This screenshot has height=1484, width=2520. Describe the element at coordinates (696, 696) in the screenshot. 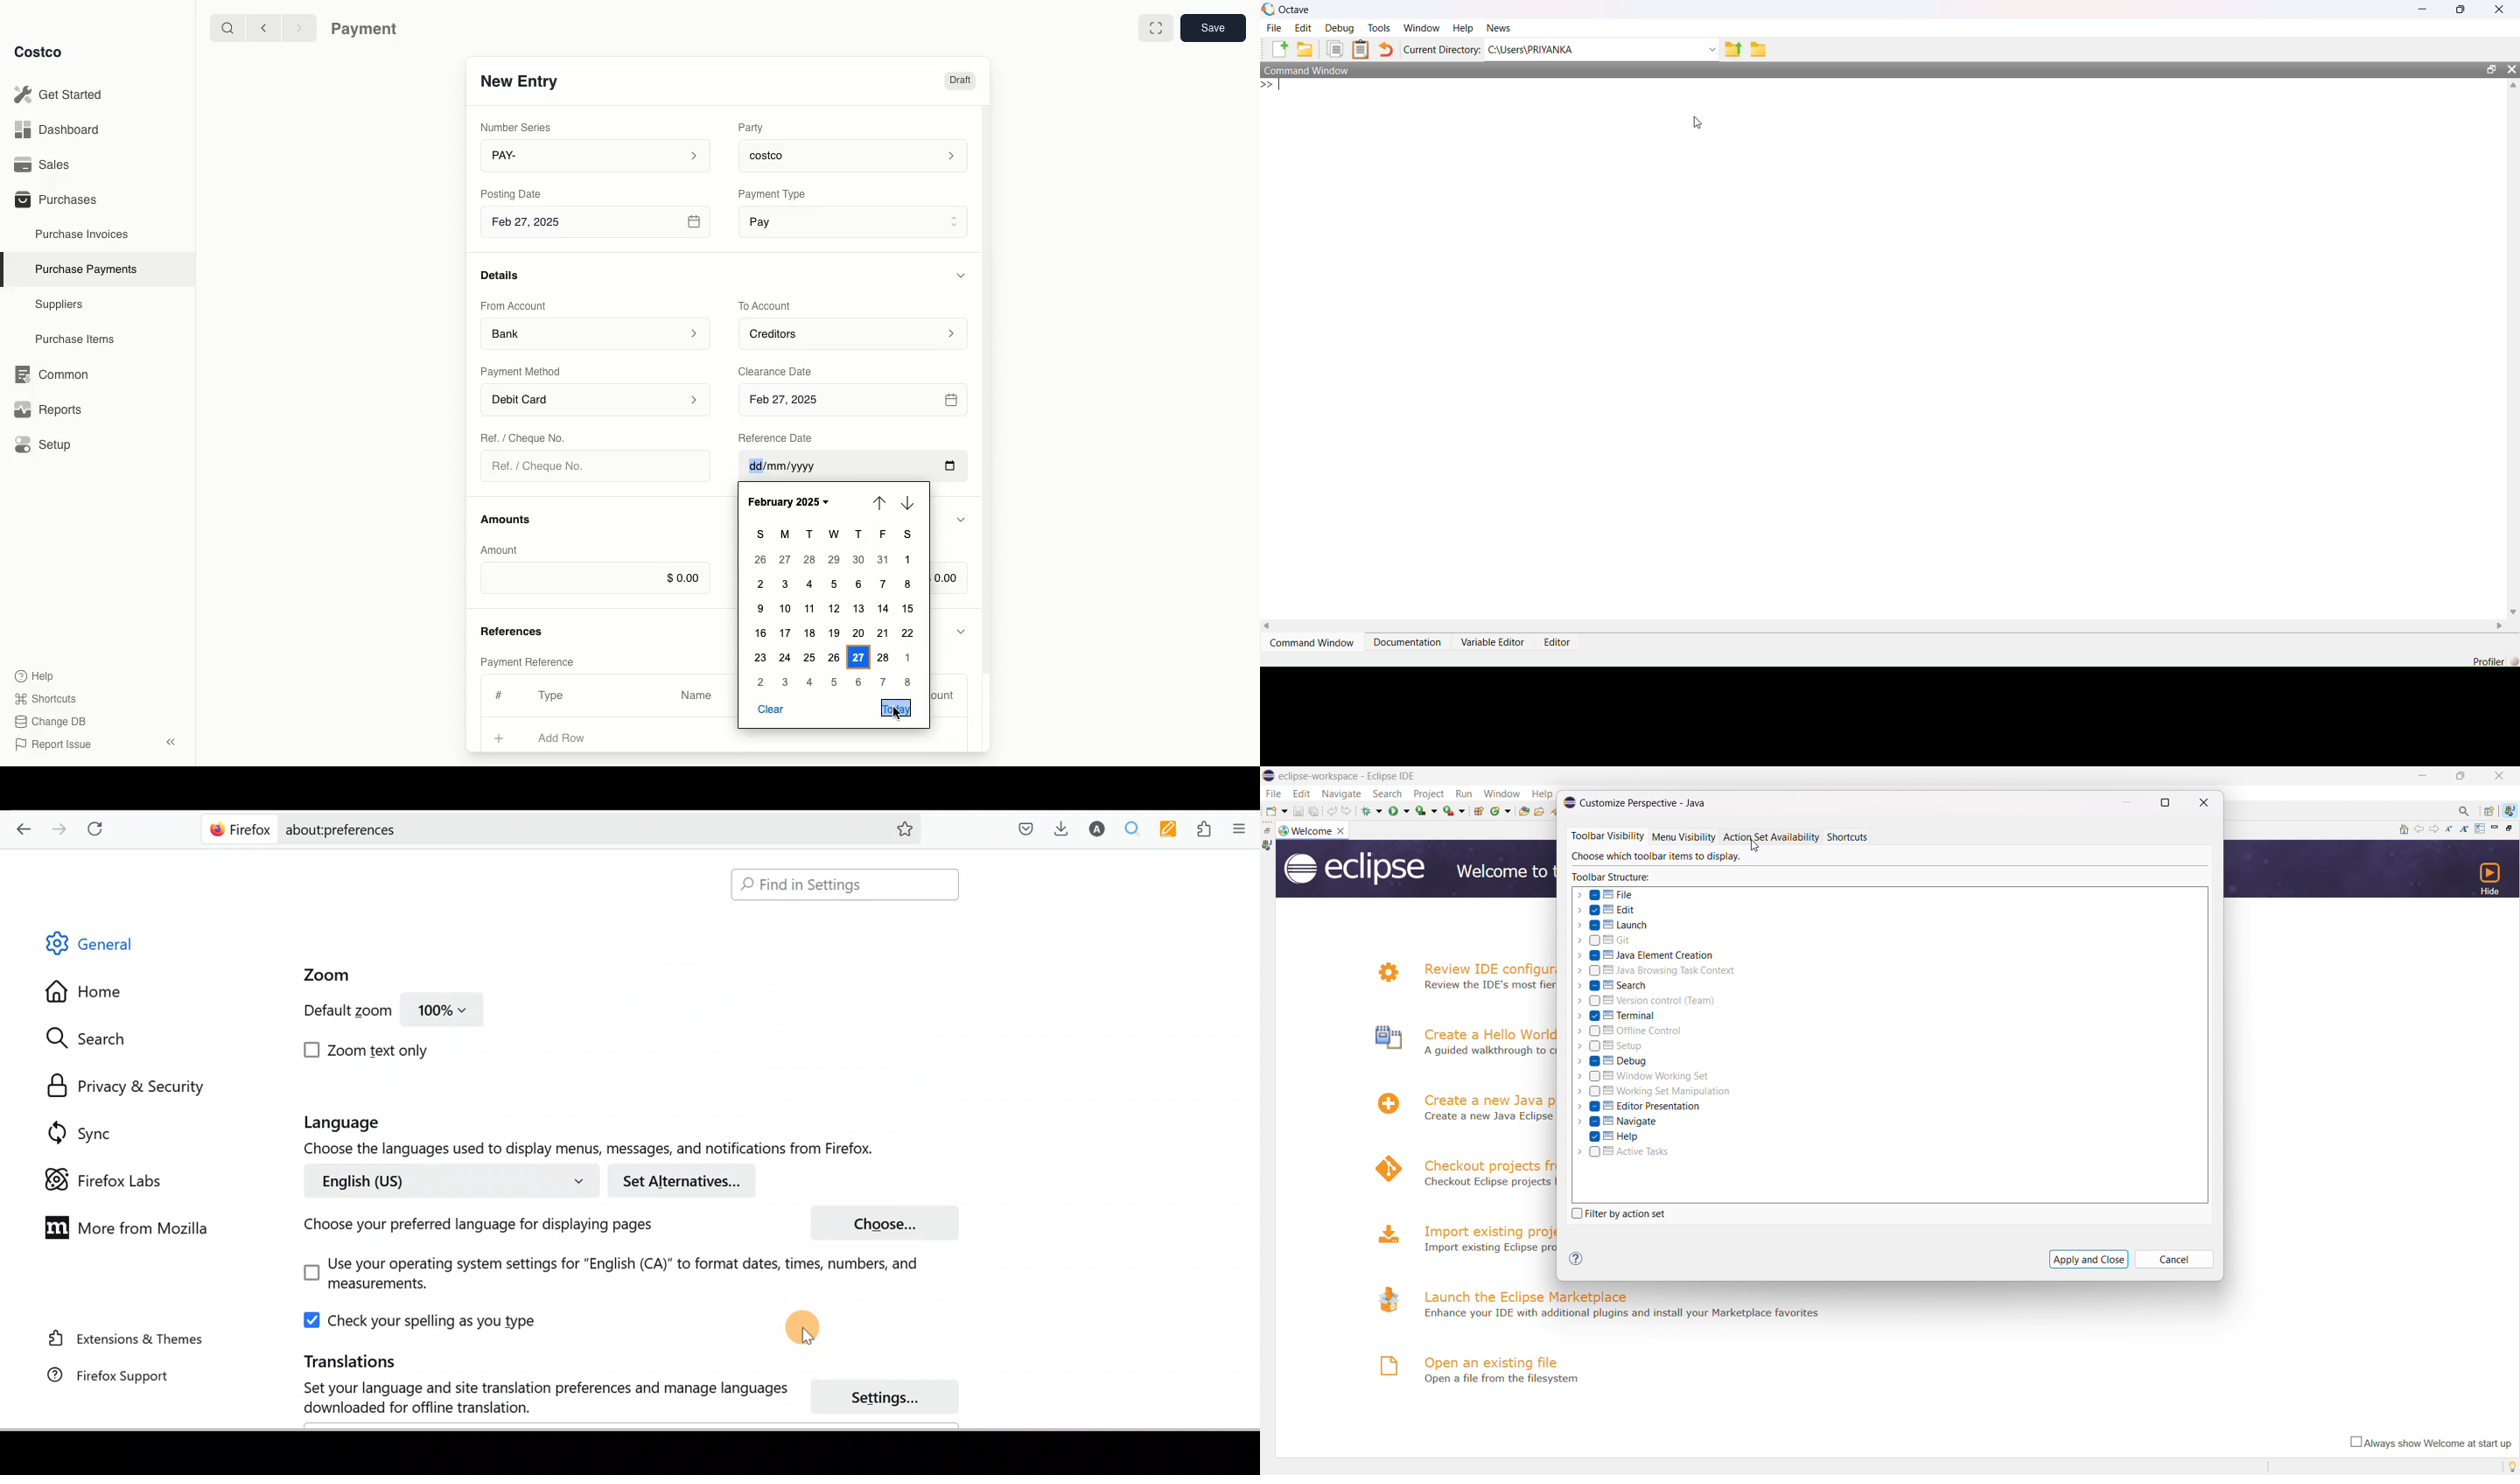

I see `Name` at that location.